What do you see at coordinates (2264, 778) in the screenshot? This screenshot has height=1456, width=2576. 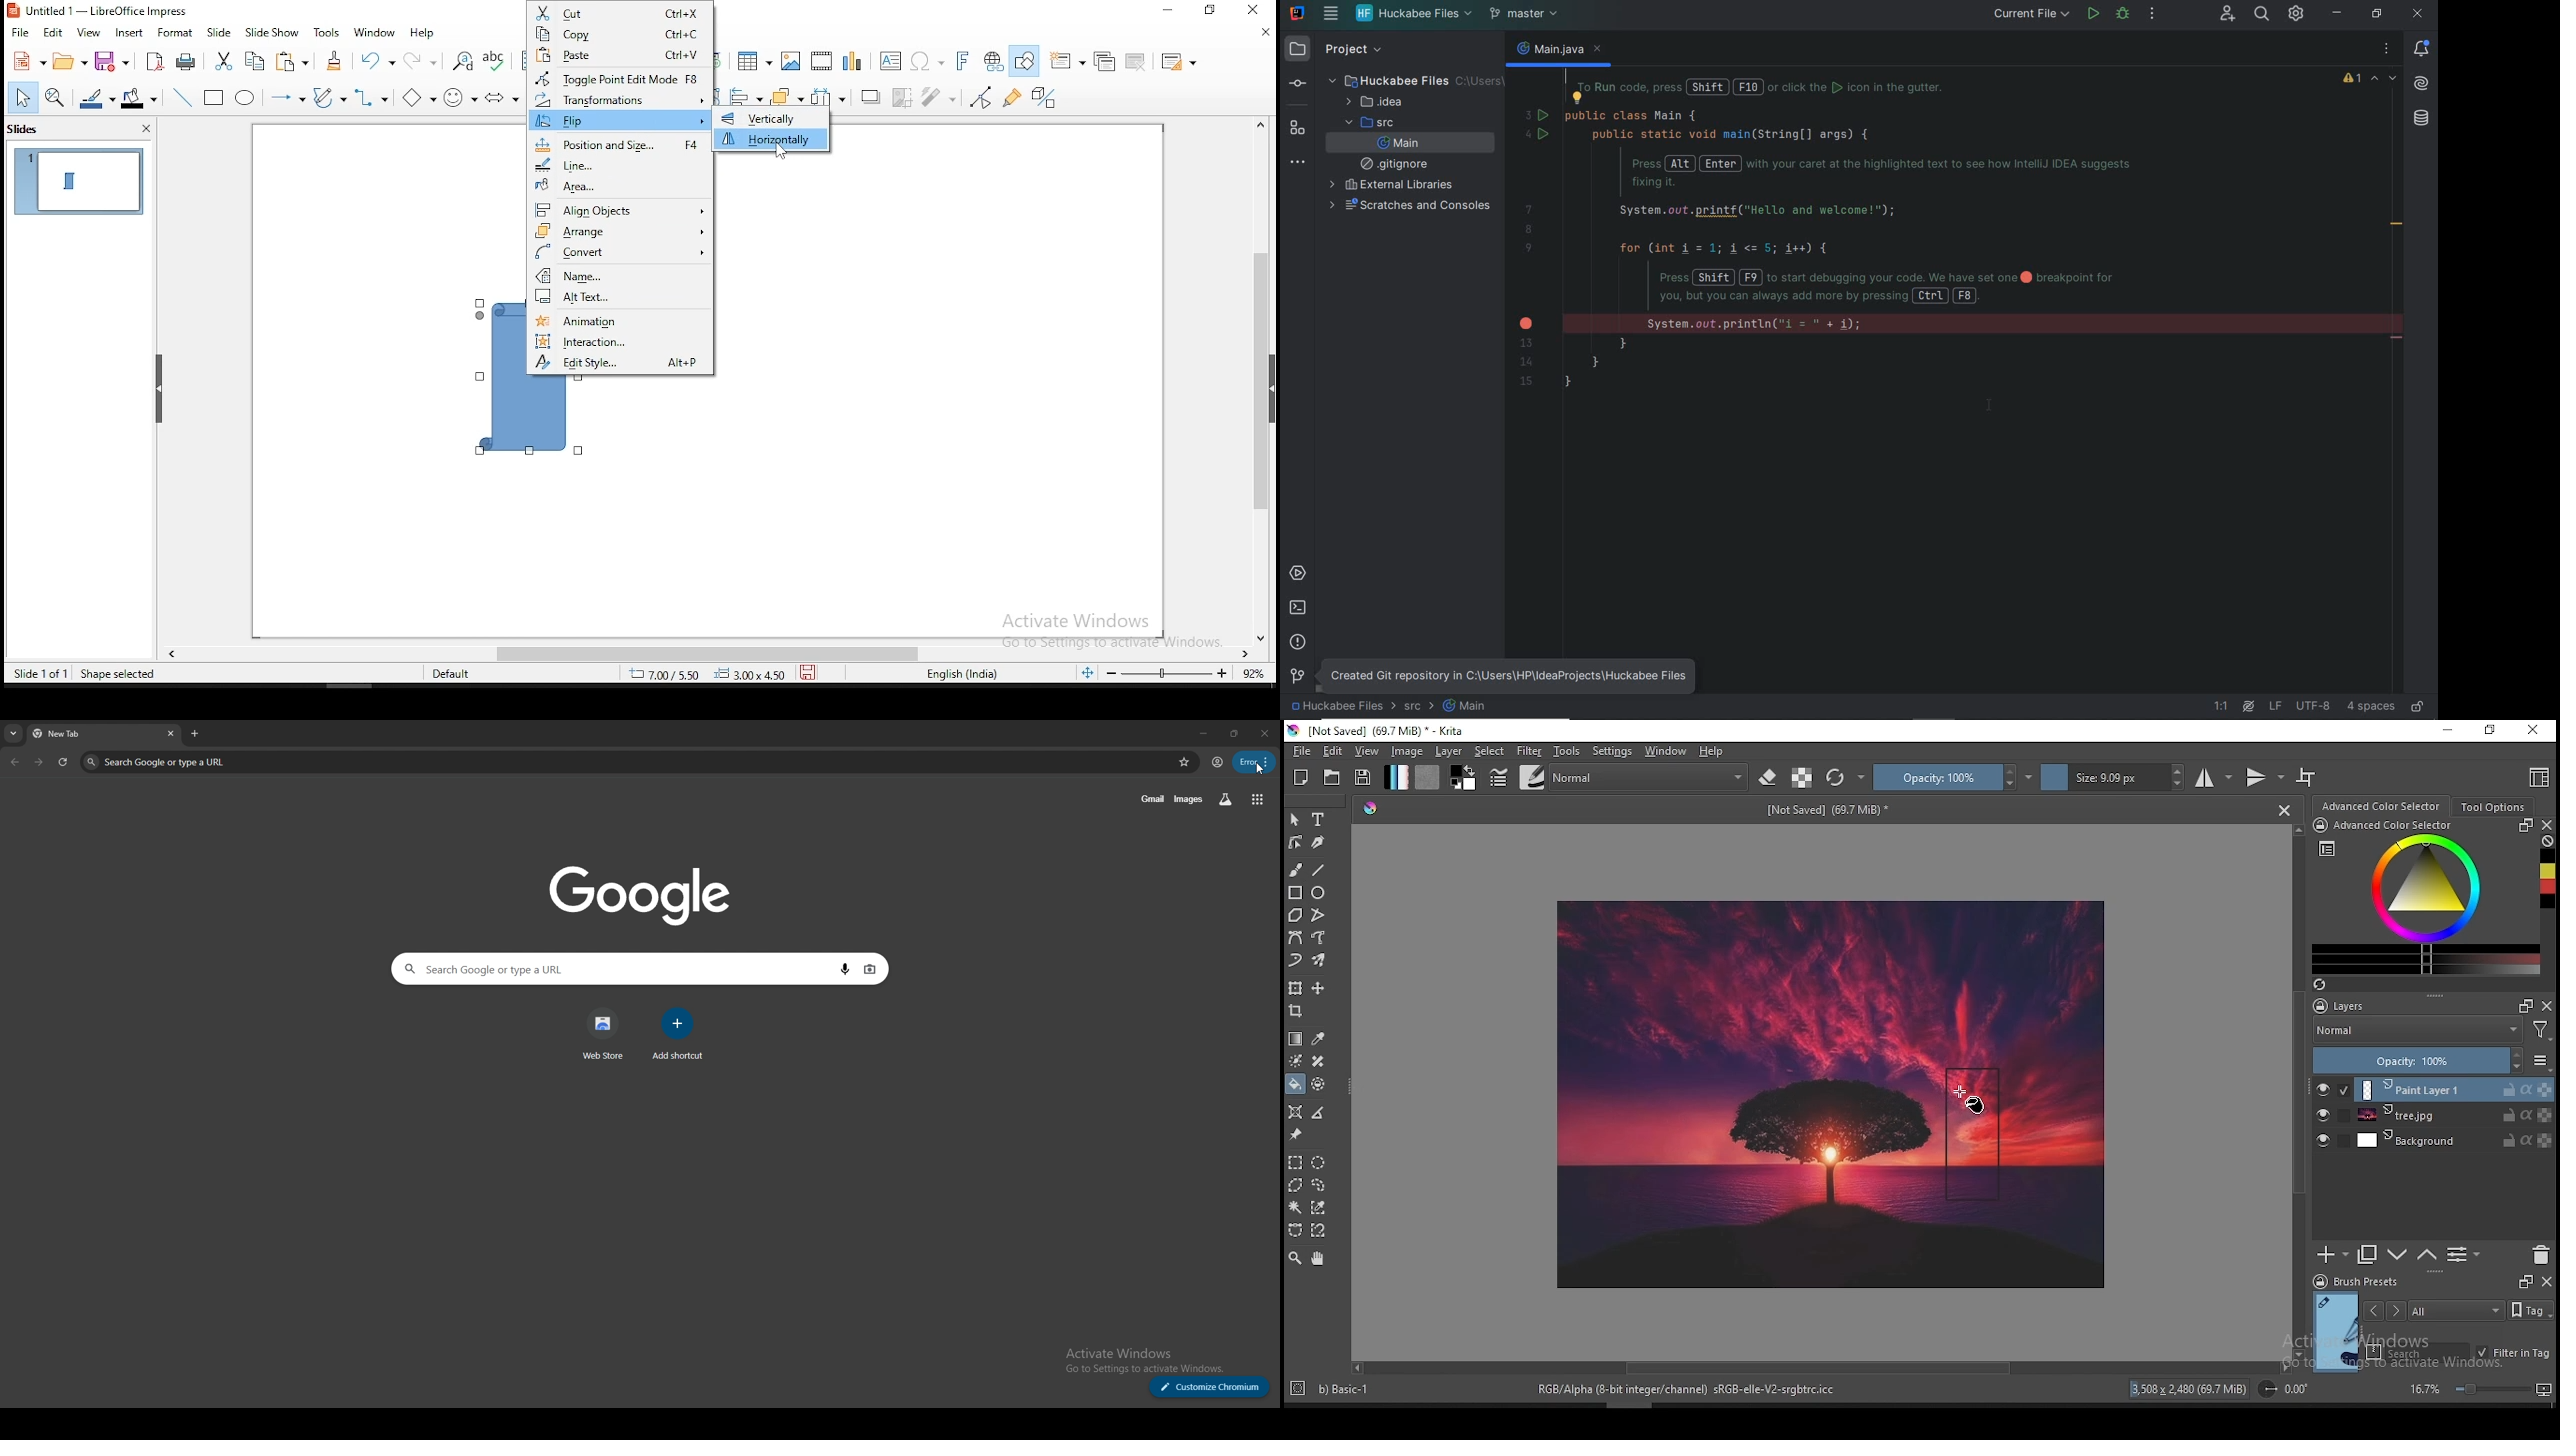 I see `vertical mirror tool` at bounding box center [2264, 778].